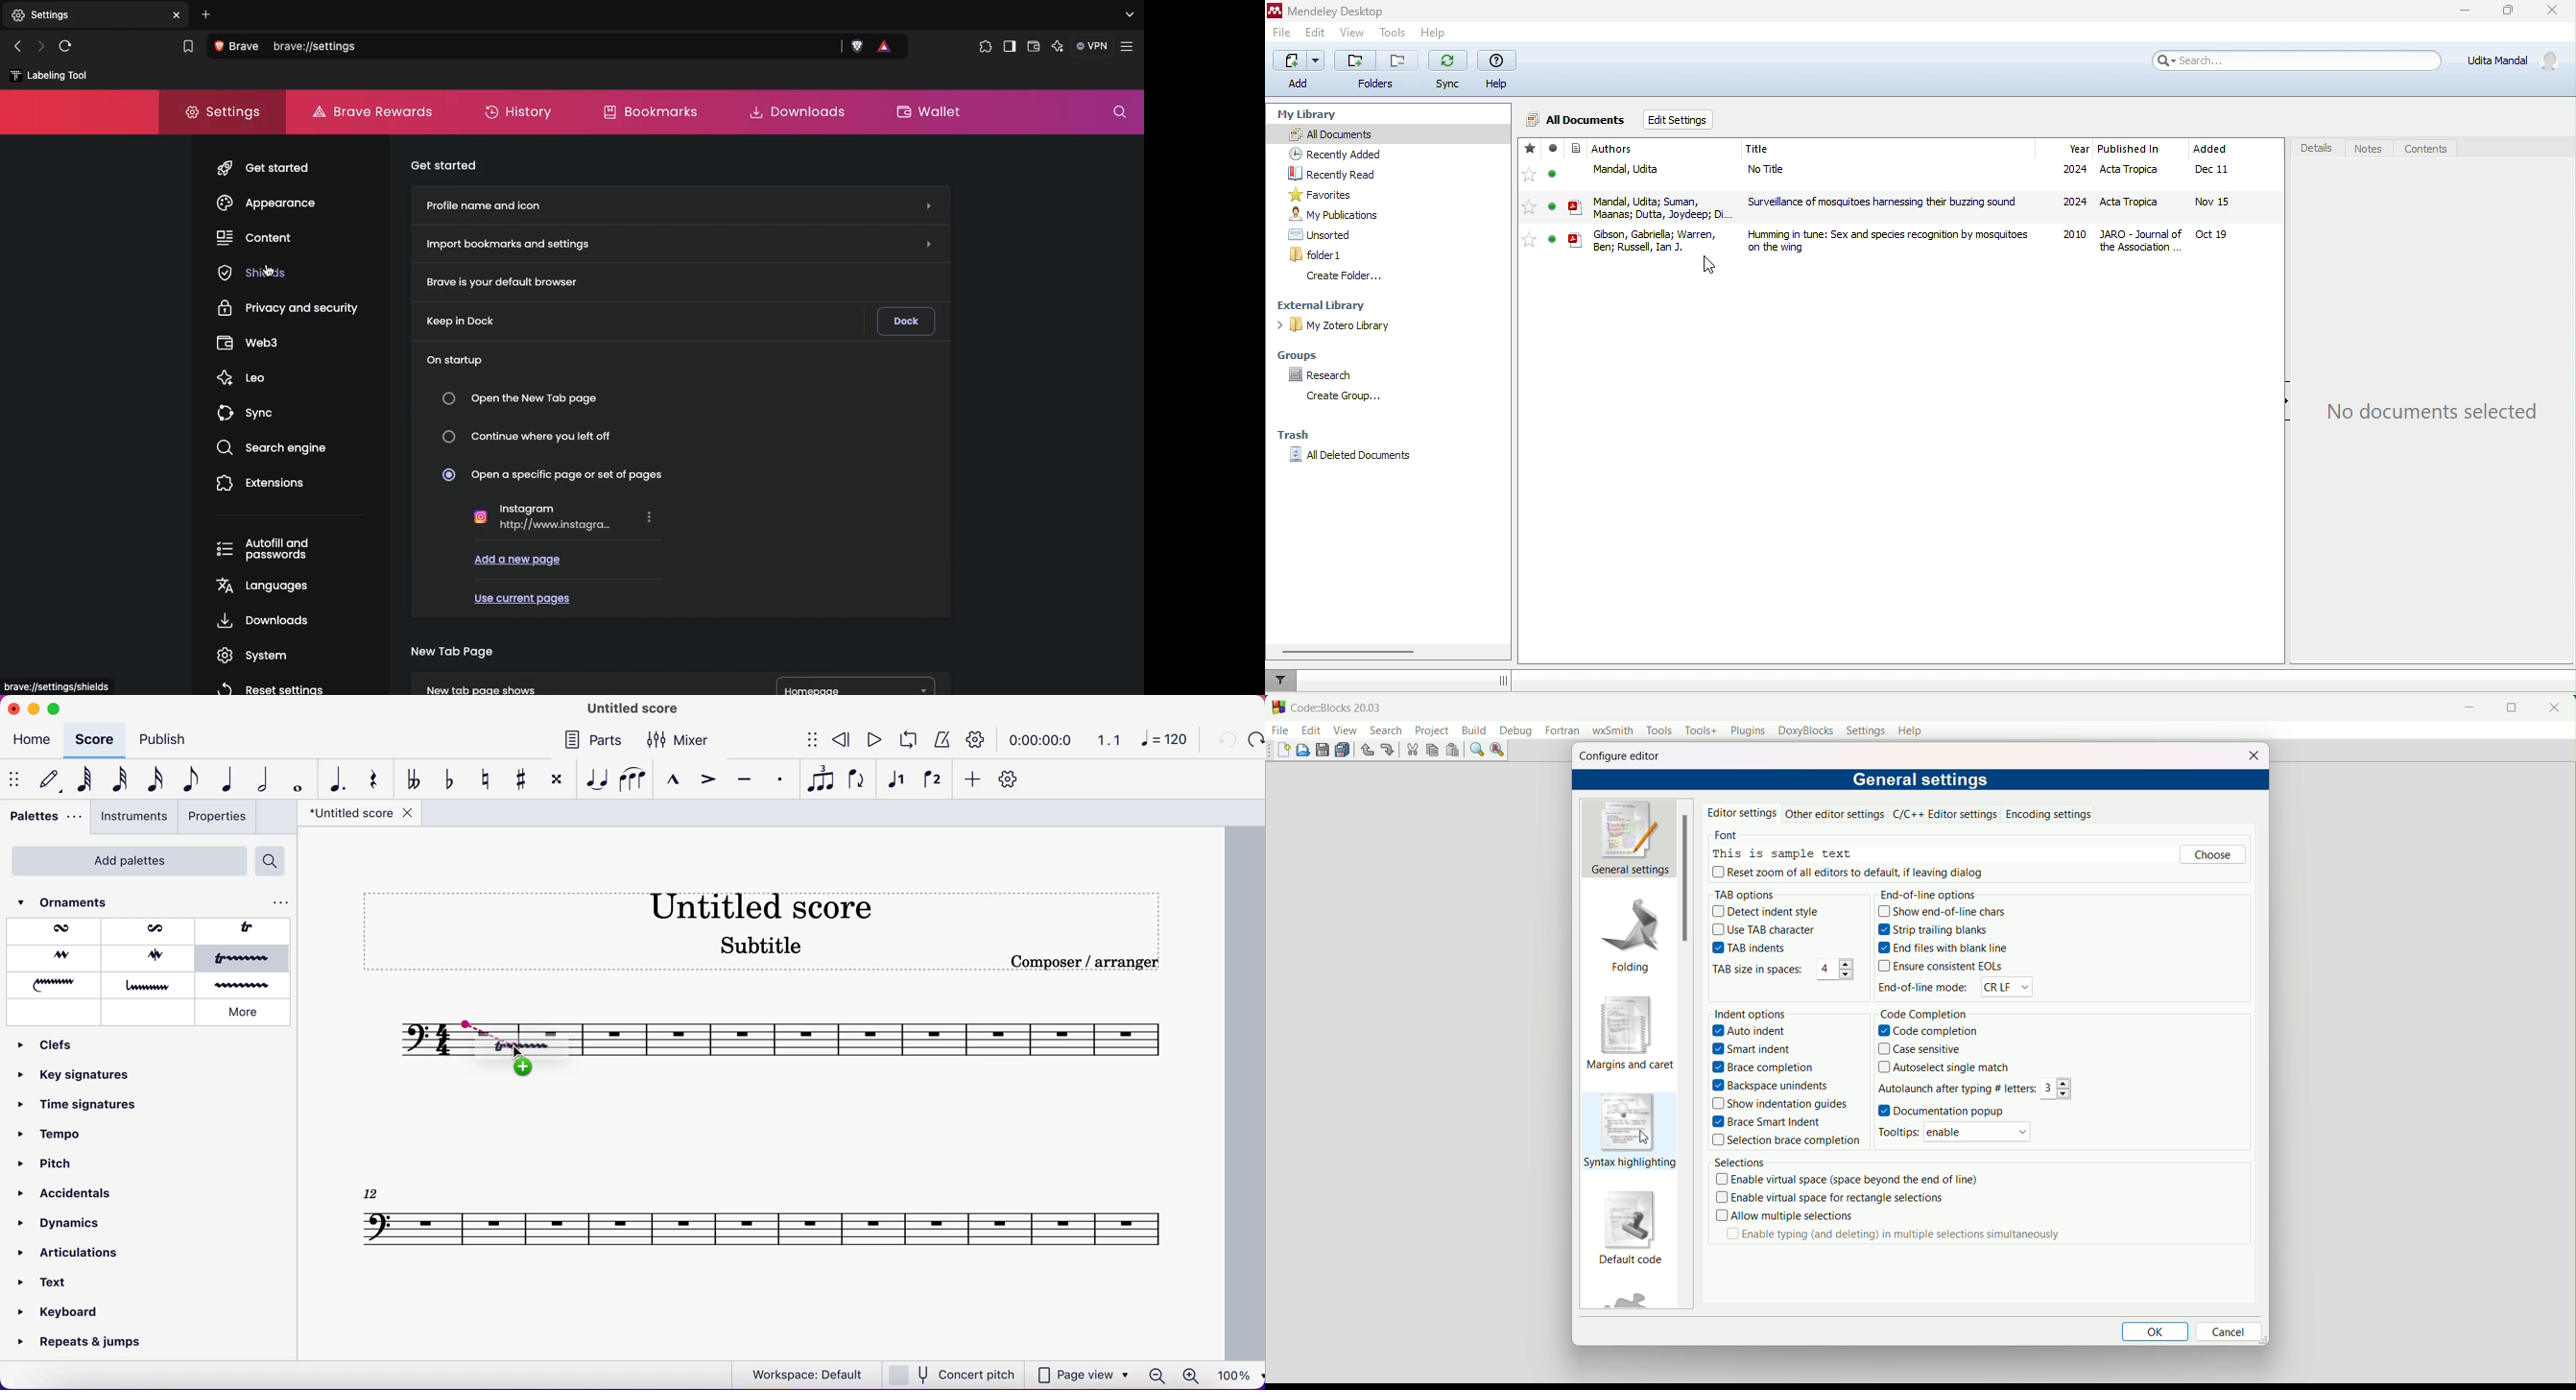 The width and height of the screenshot is (2576, 1400). I want to click on trash, so click(1296, 437).